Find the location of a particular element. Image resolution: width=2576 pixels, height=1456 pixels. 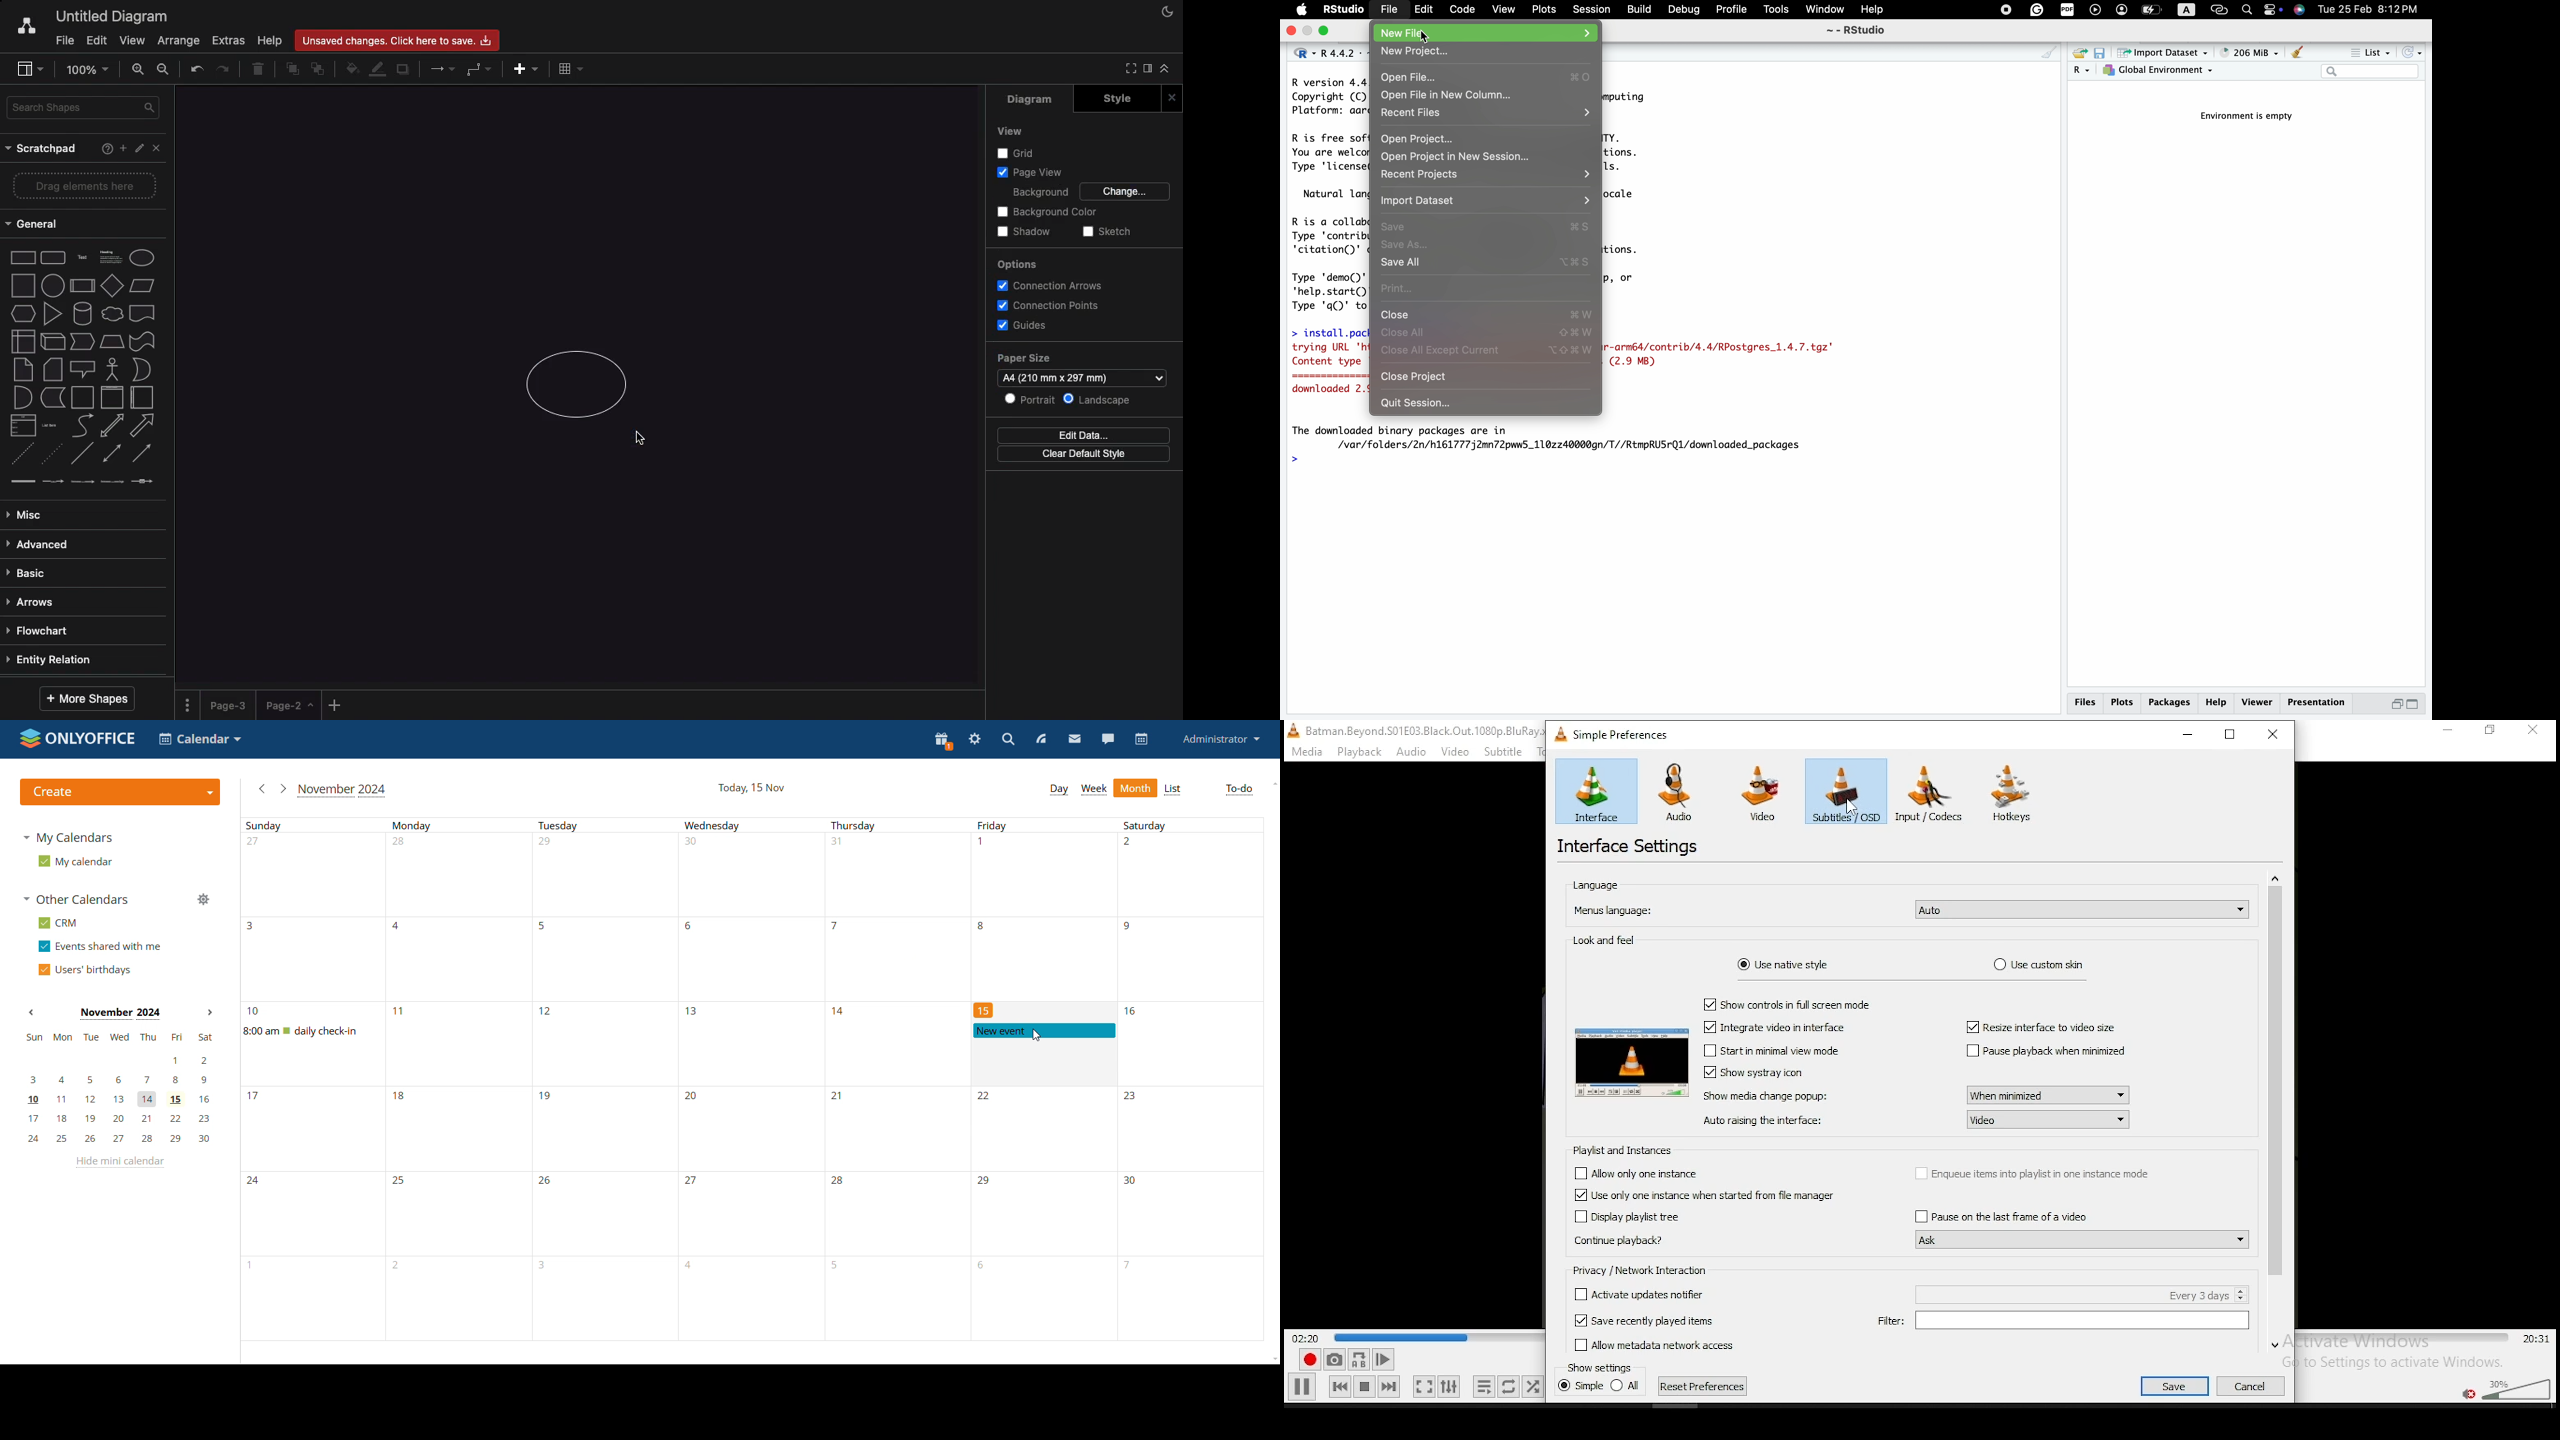

circle is located at coordinates (53, 285).